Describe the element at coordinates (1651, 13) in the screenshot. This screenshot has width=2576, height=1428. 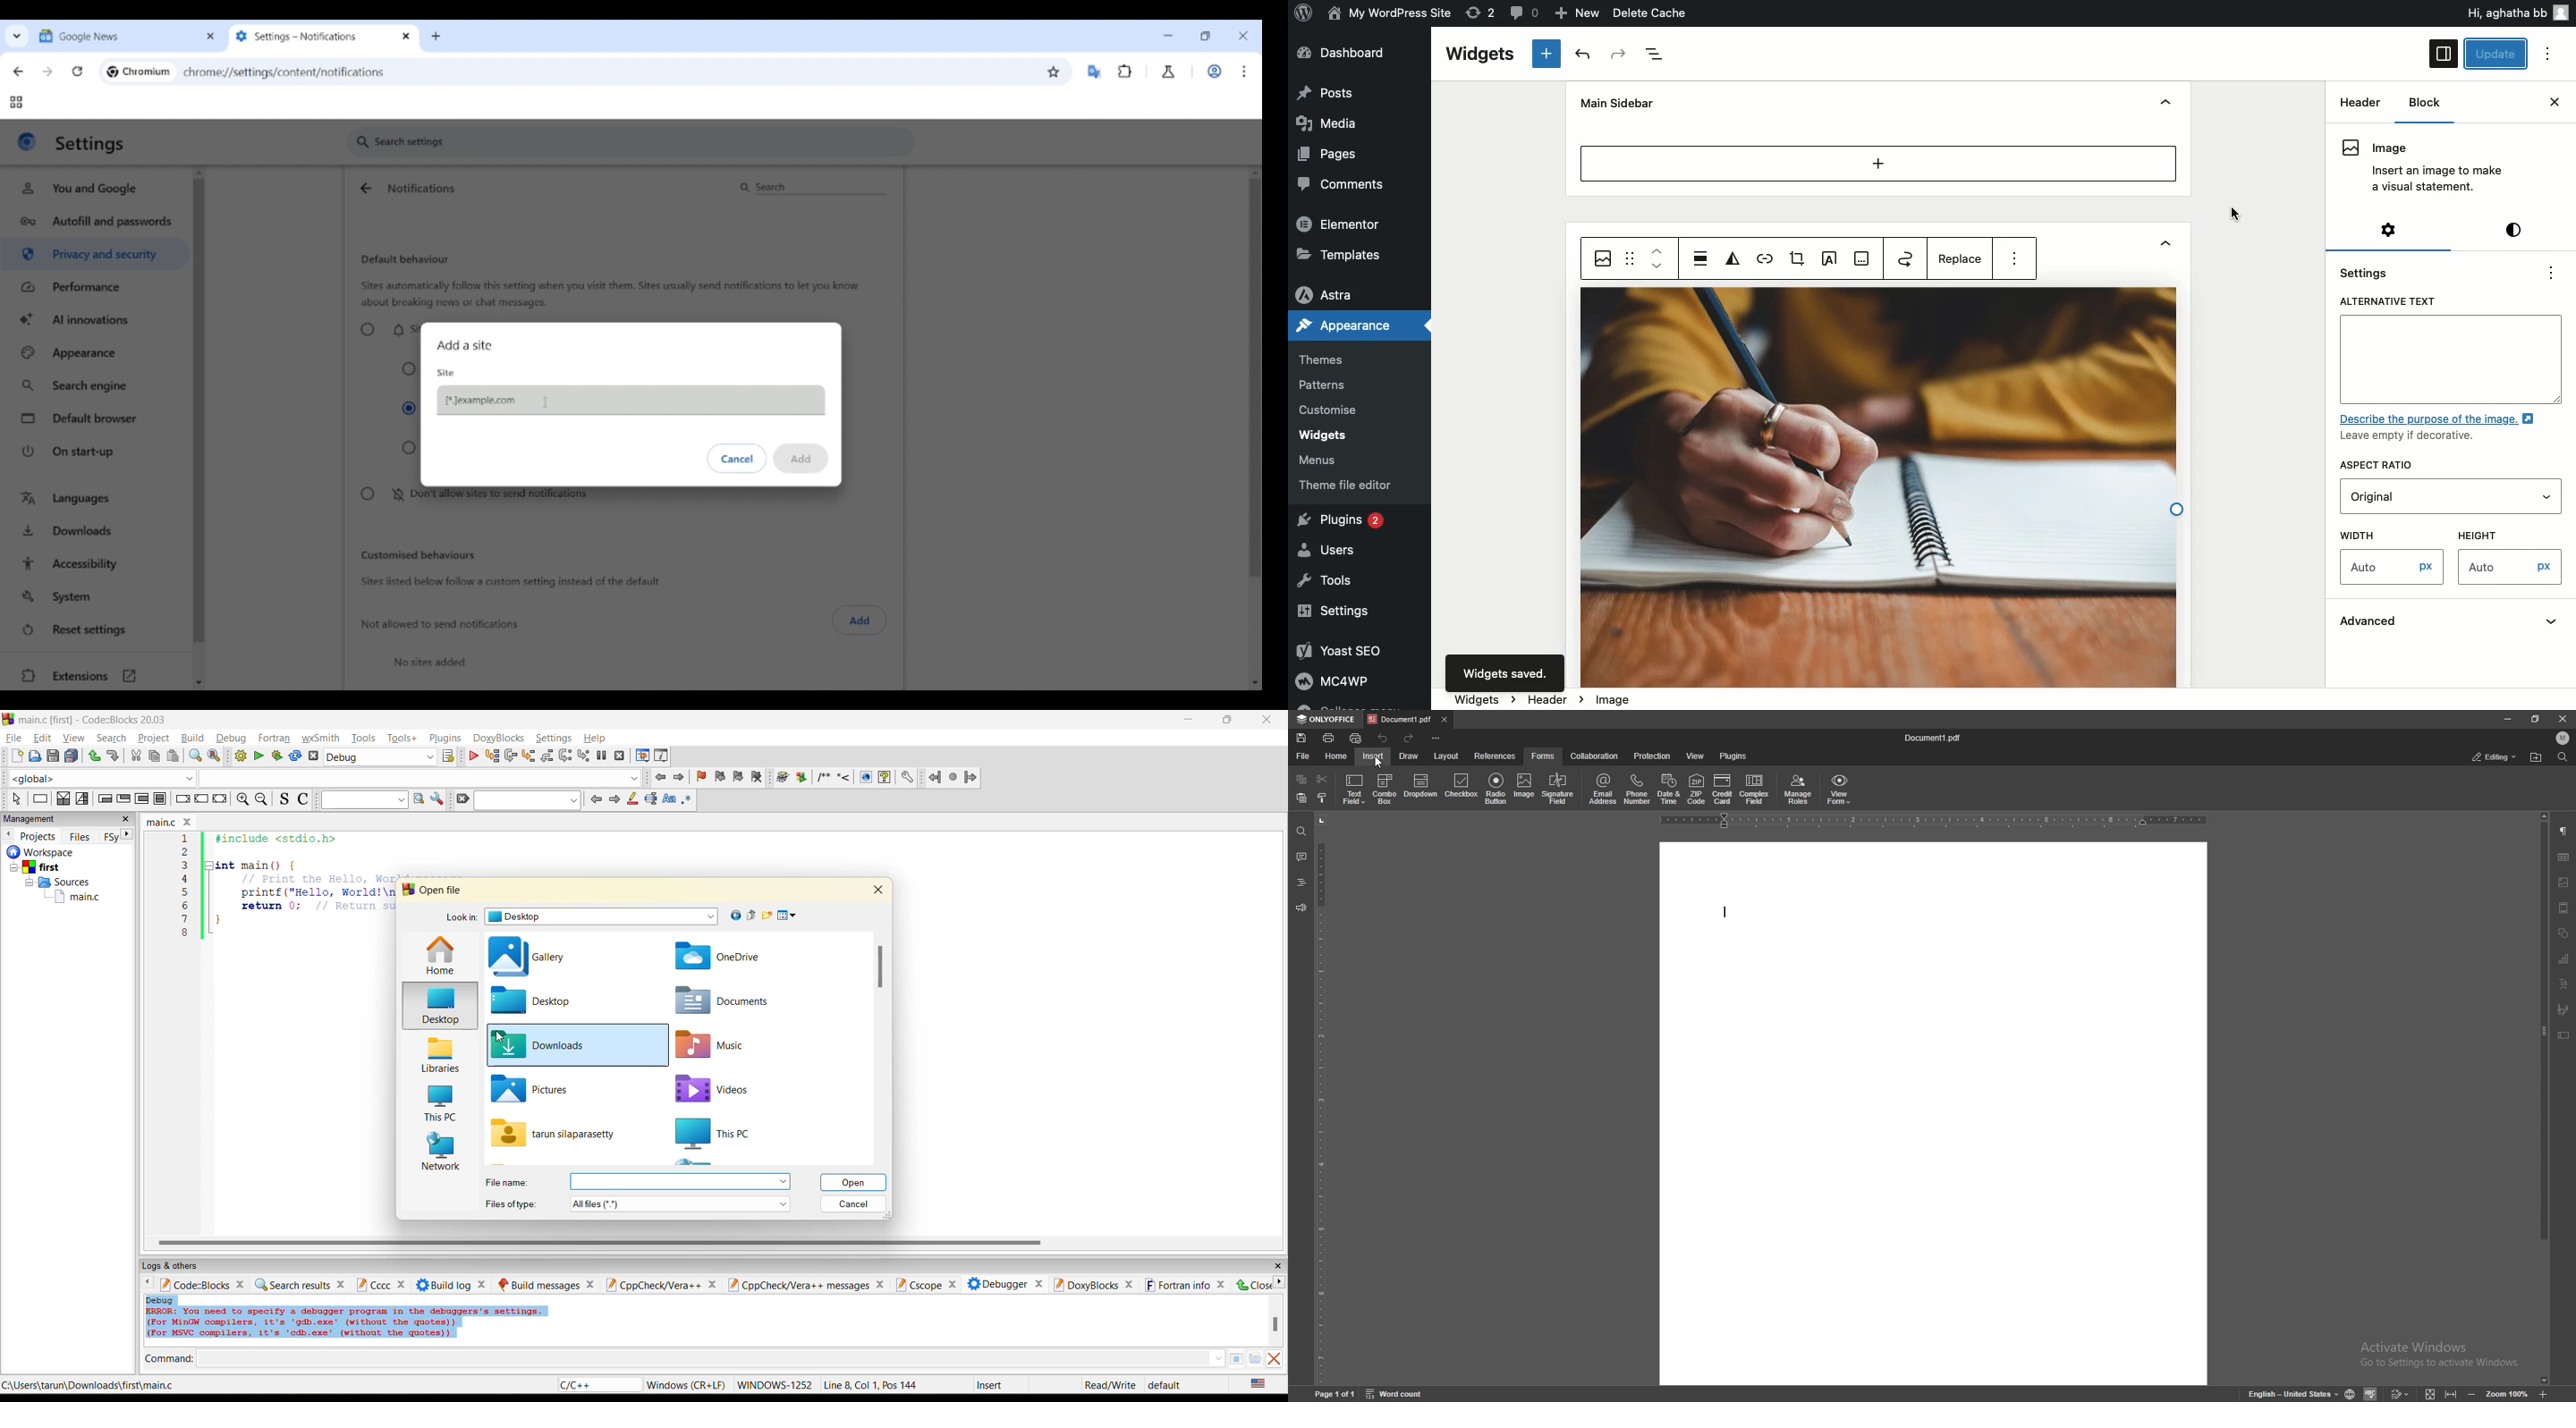
I see `Delete cache` at that location.